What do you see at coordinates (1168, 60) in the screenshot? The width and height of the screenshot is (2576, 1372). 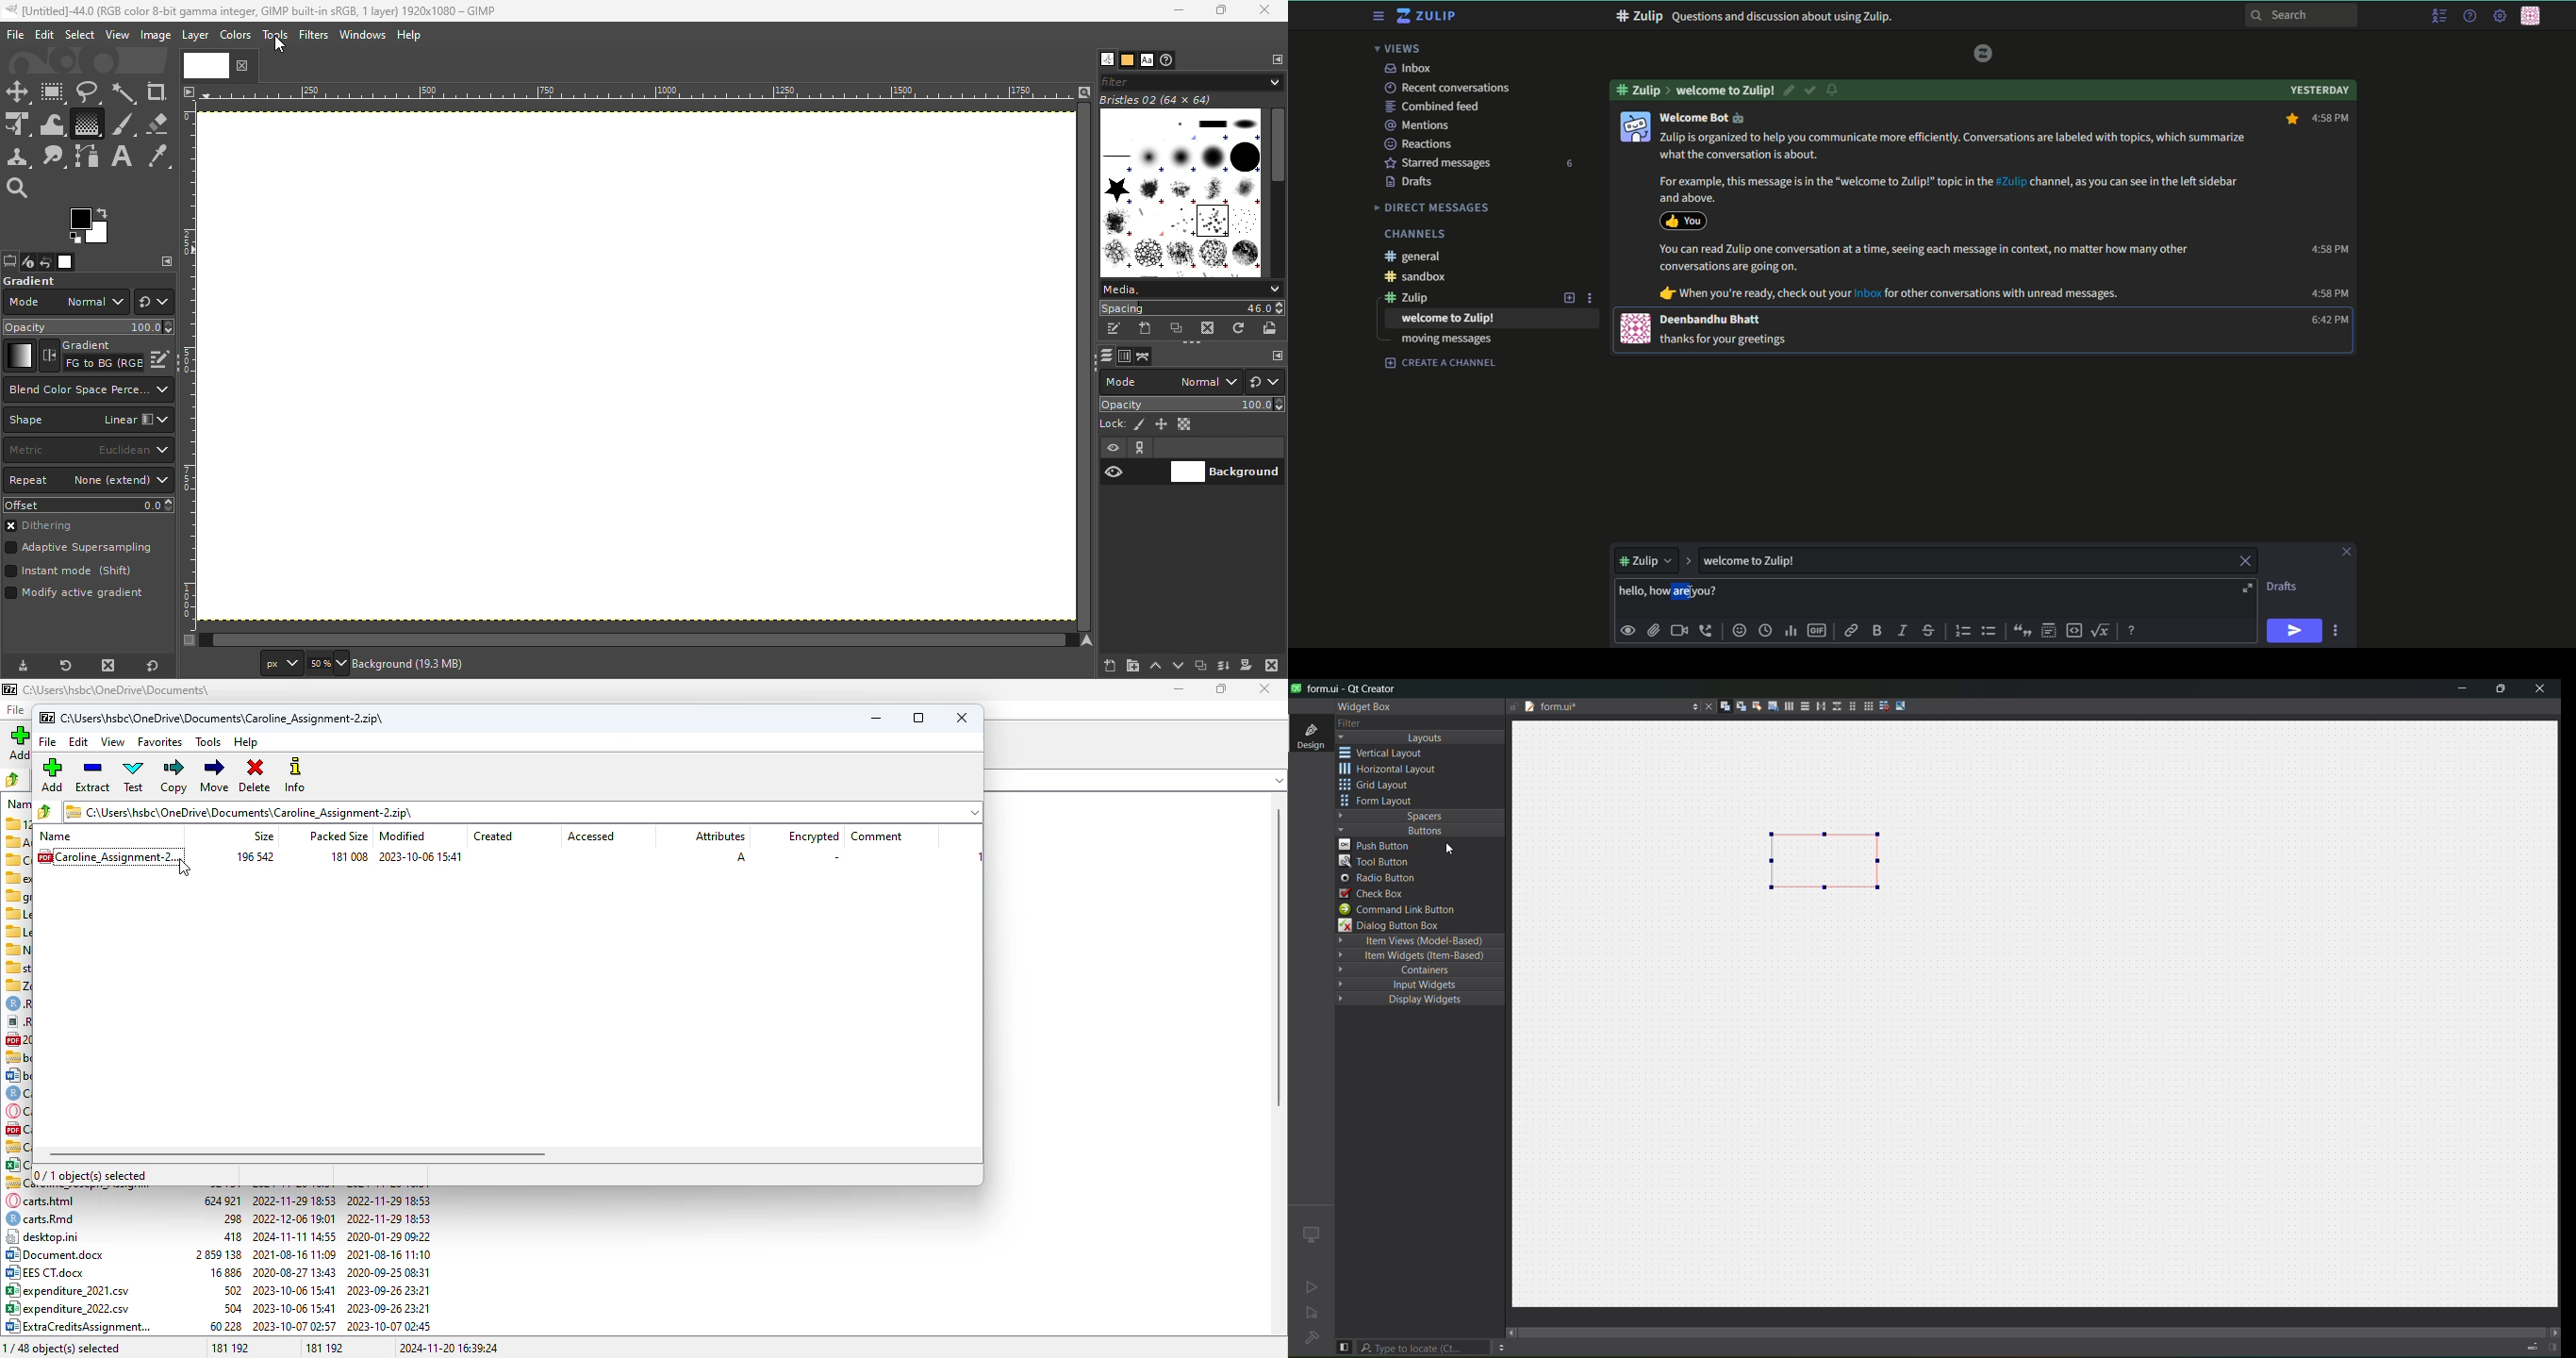 I see `Open the document history dialog` at bounding box center [1168, 60].